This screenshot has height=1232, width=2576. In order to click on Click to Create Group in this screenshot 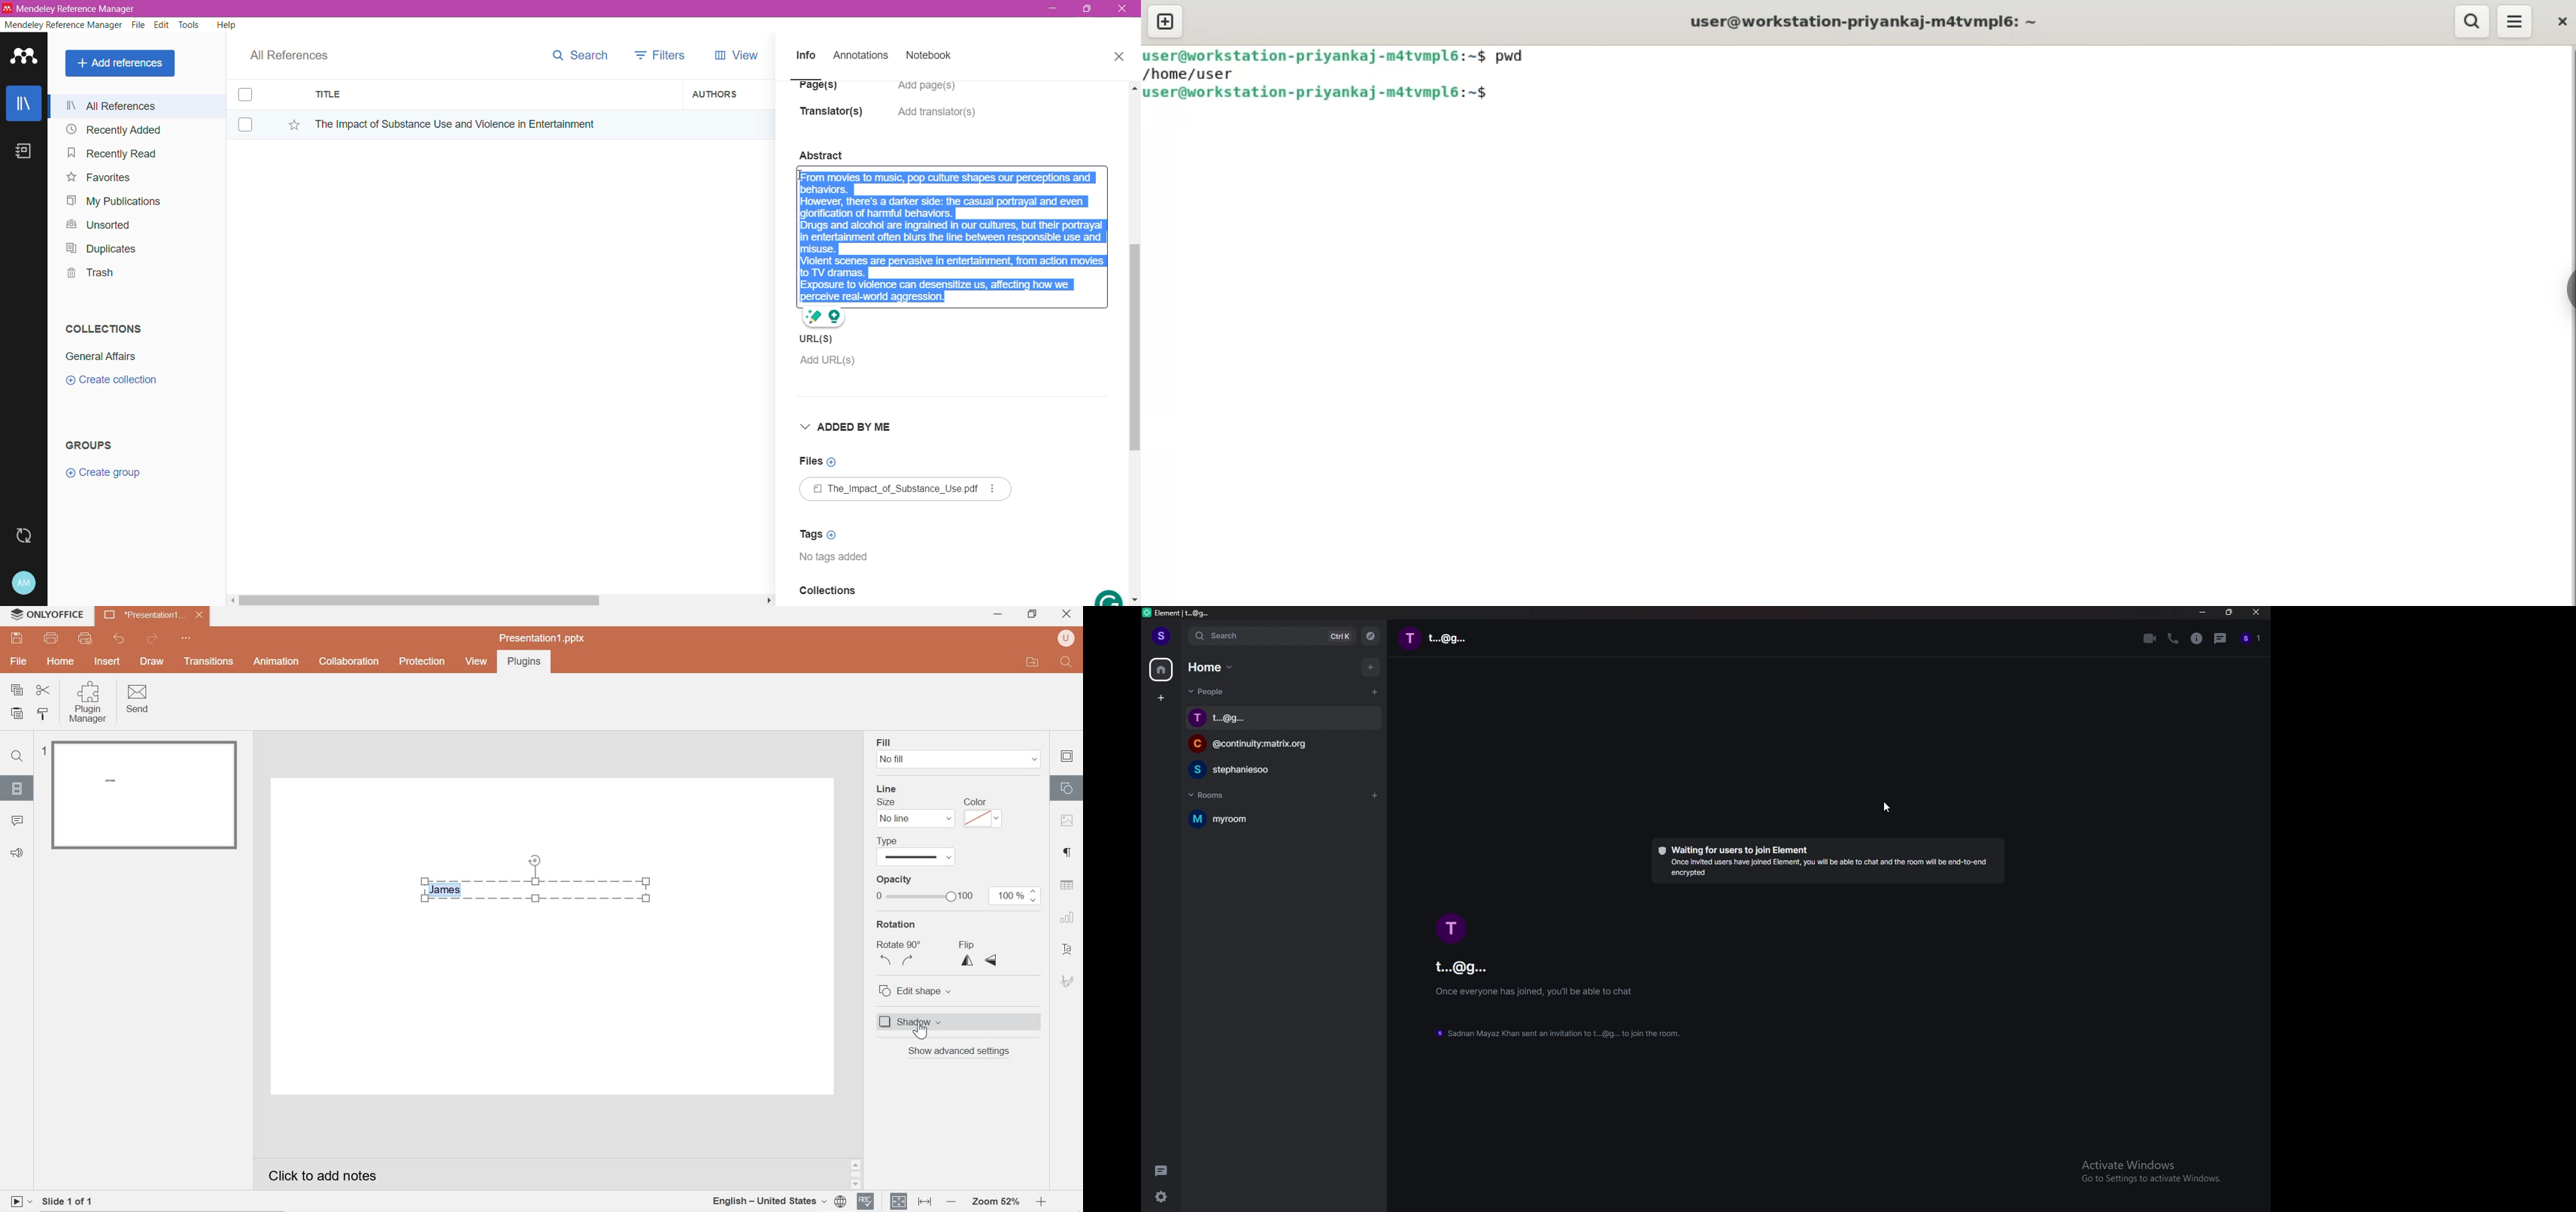, I will do `click(106, 477)`.